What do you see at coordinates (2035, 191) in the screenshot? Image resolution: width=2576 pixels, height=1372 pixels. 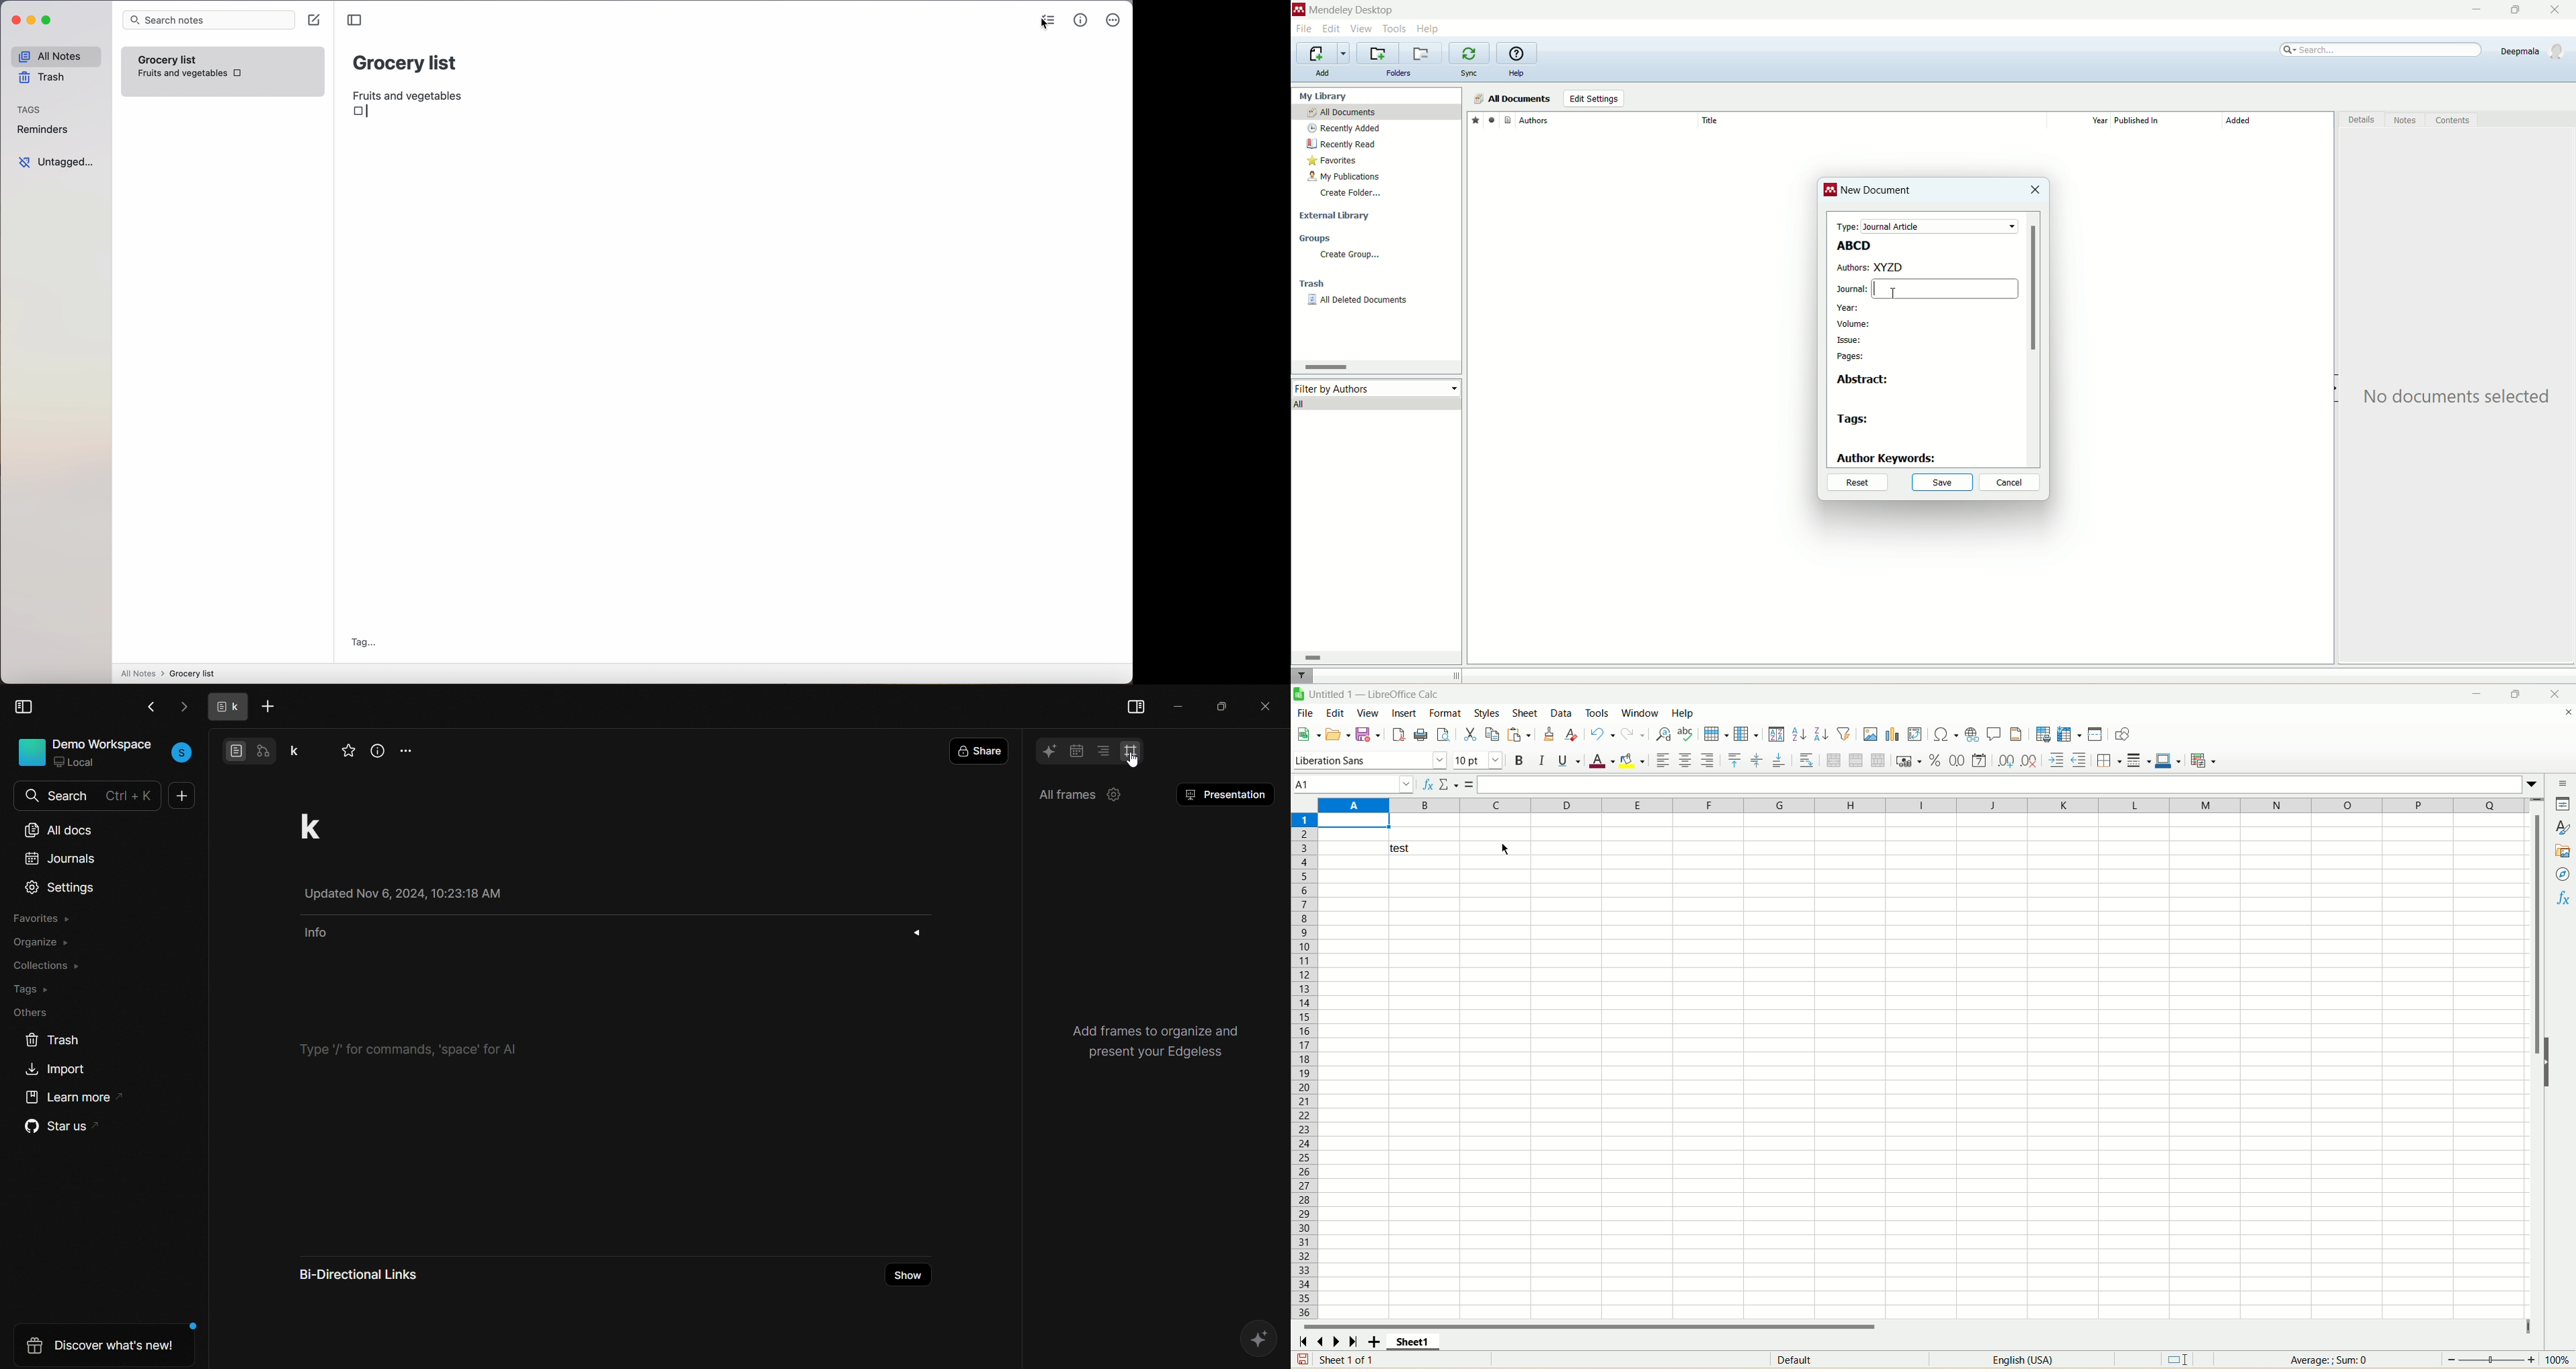 I see `close` at bounding box center [2035, 191].